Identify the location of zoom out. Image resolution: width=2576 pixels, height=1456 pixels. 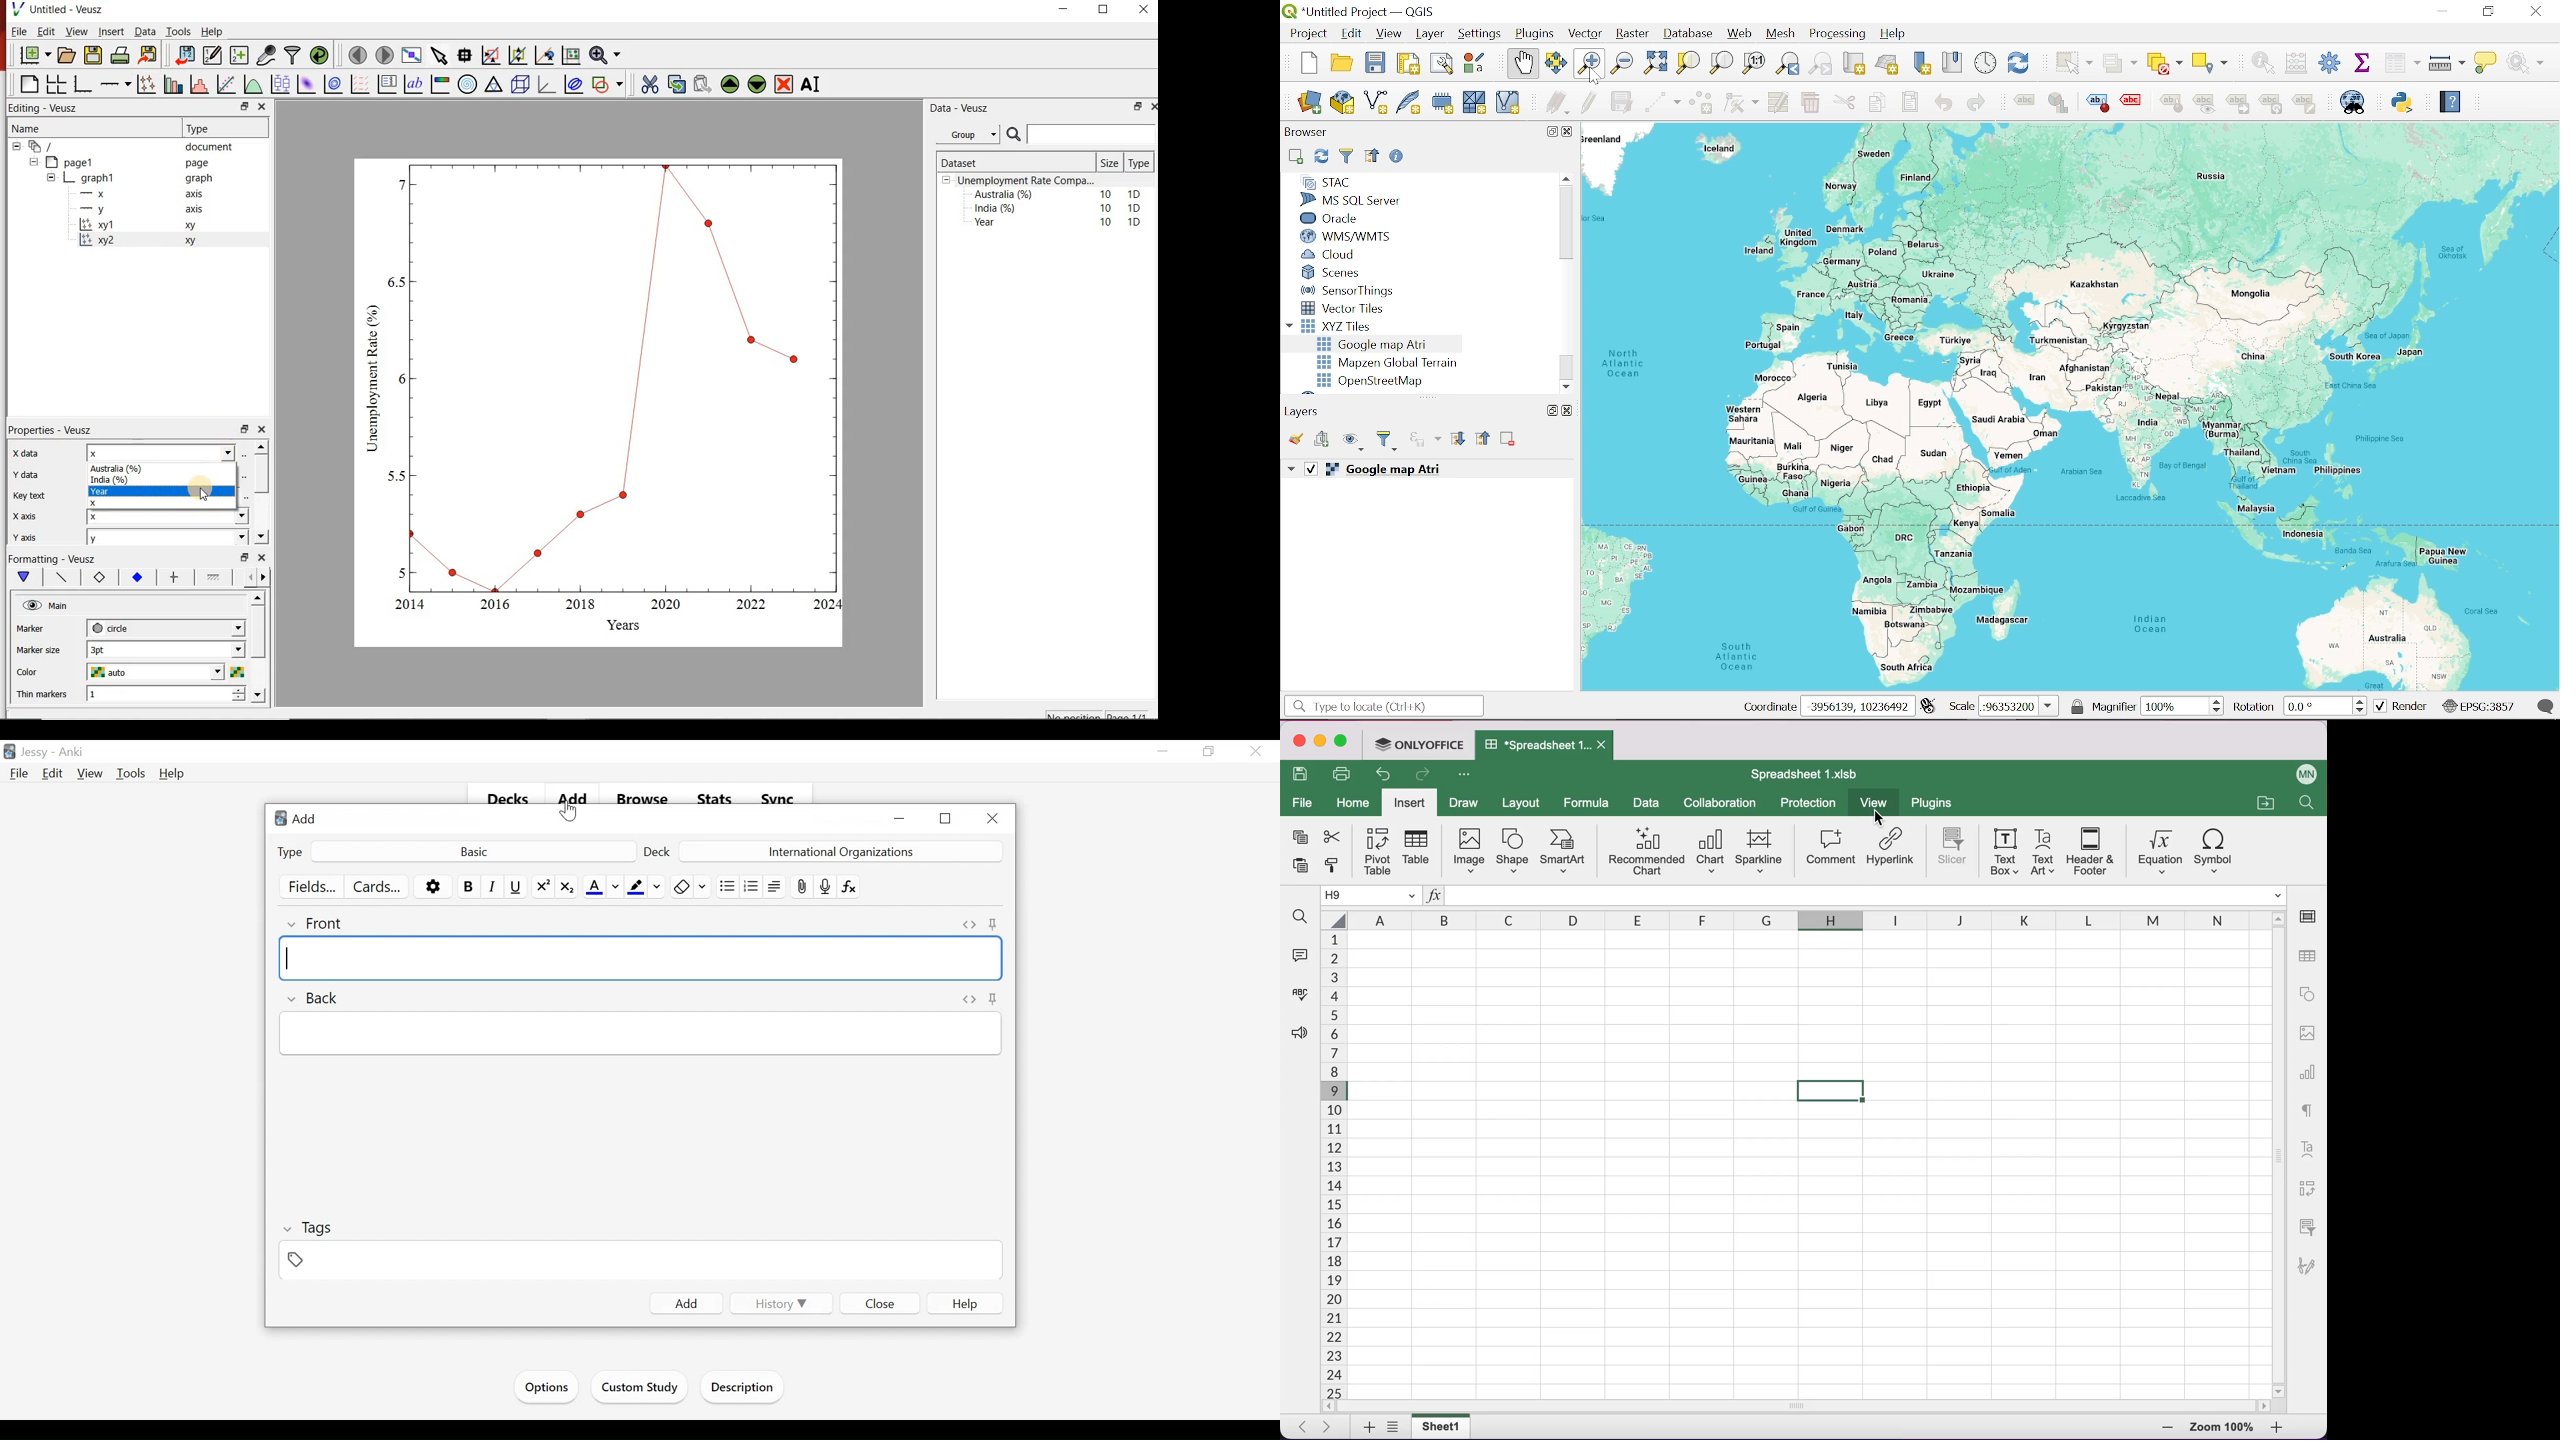
(2287, 1429).